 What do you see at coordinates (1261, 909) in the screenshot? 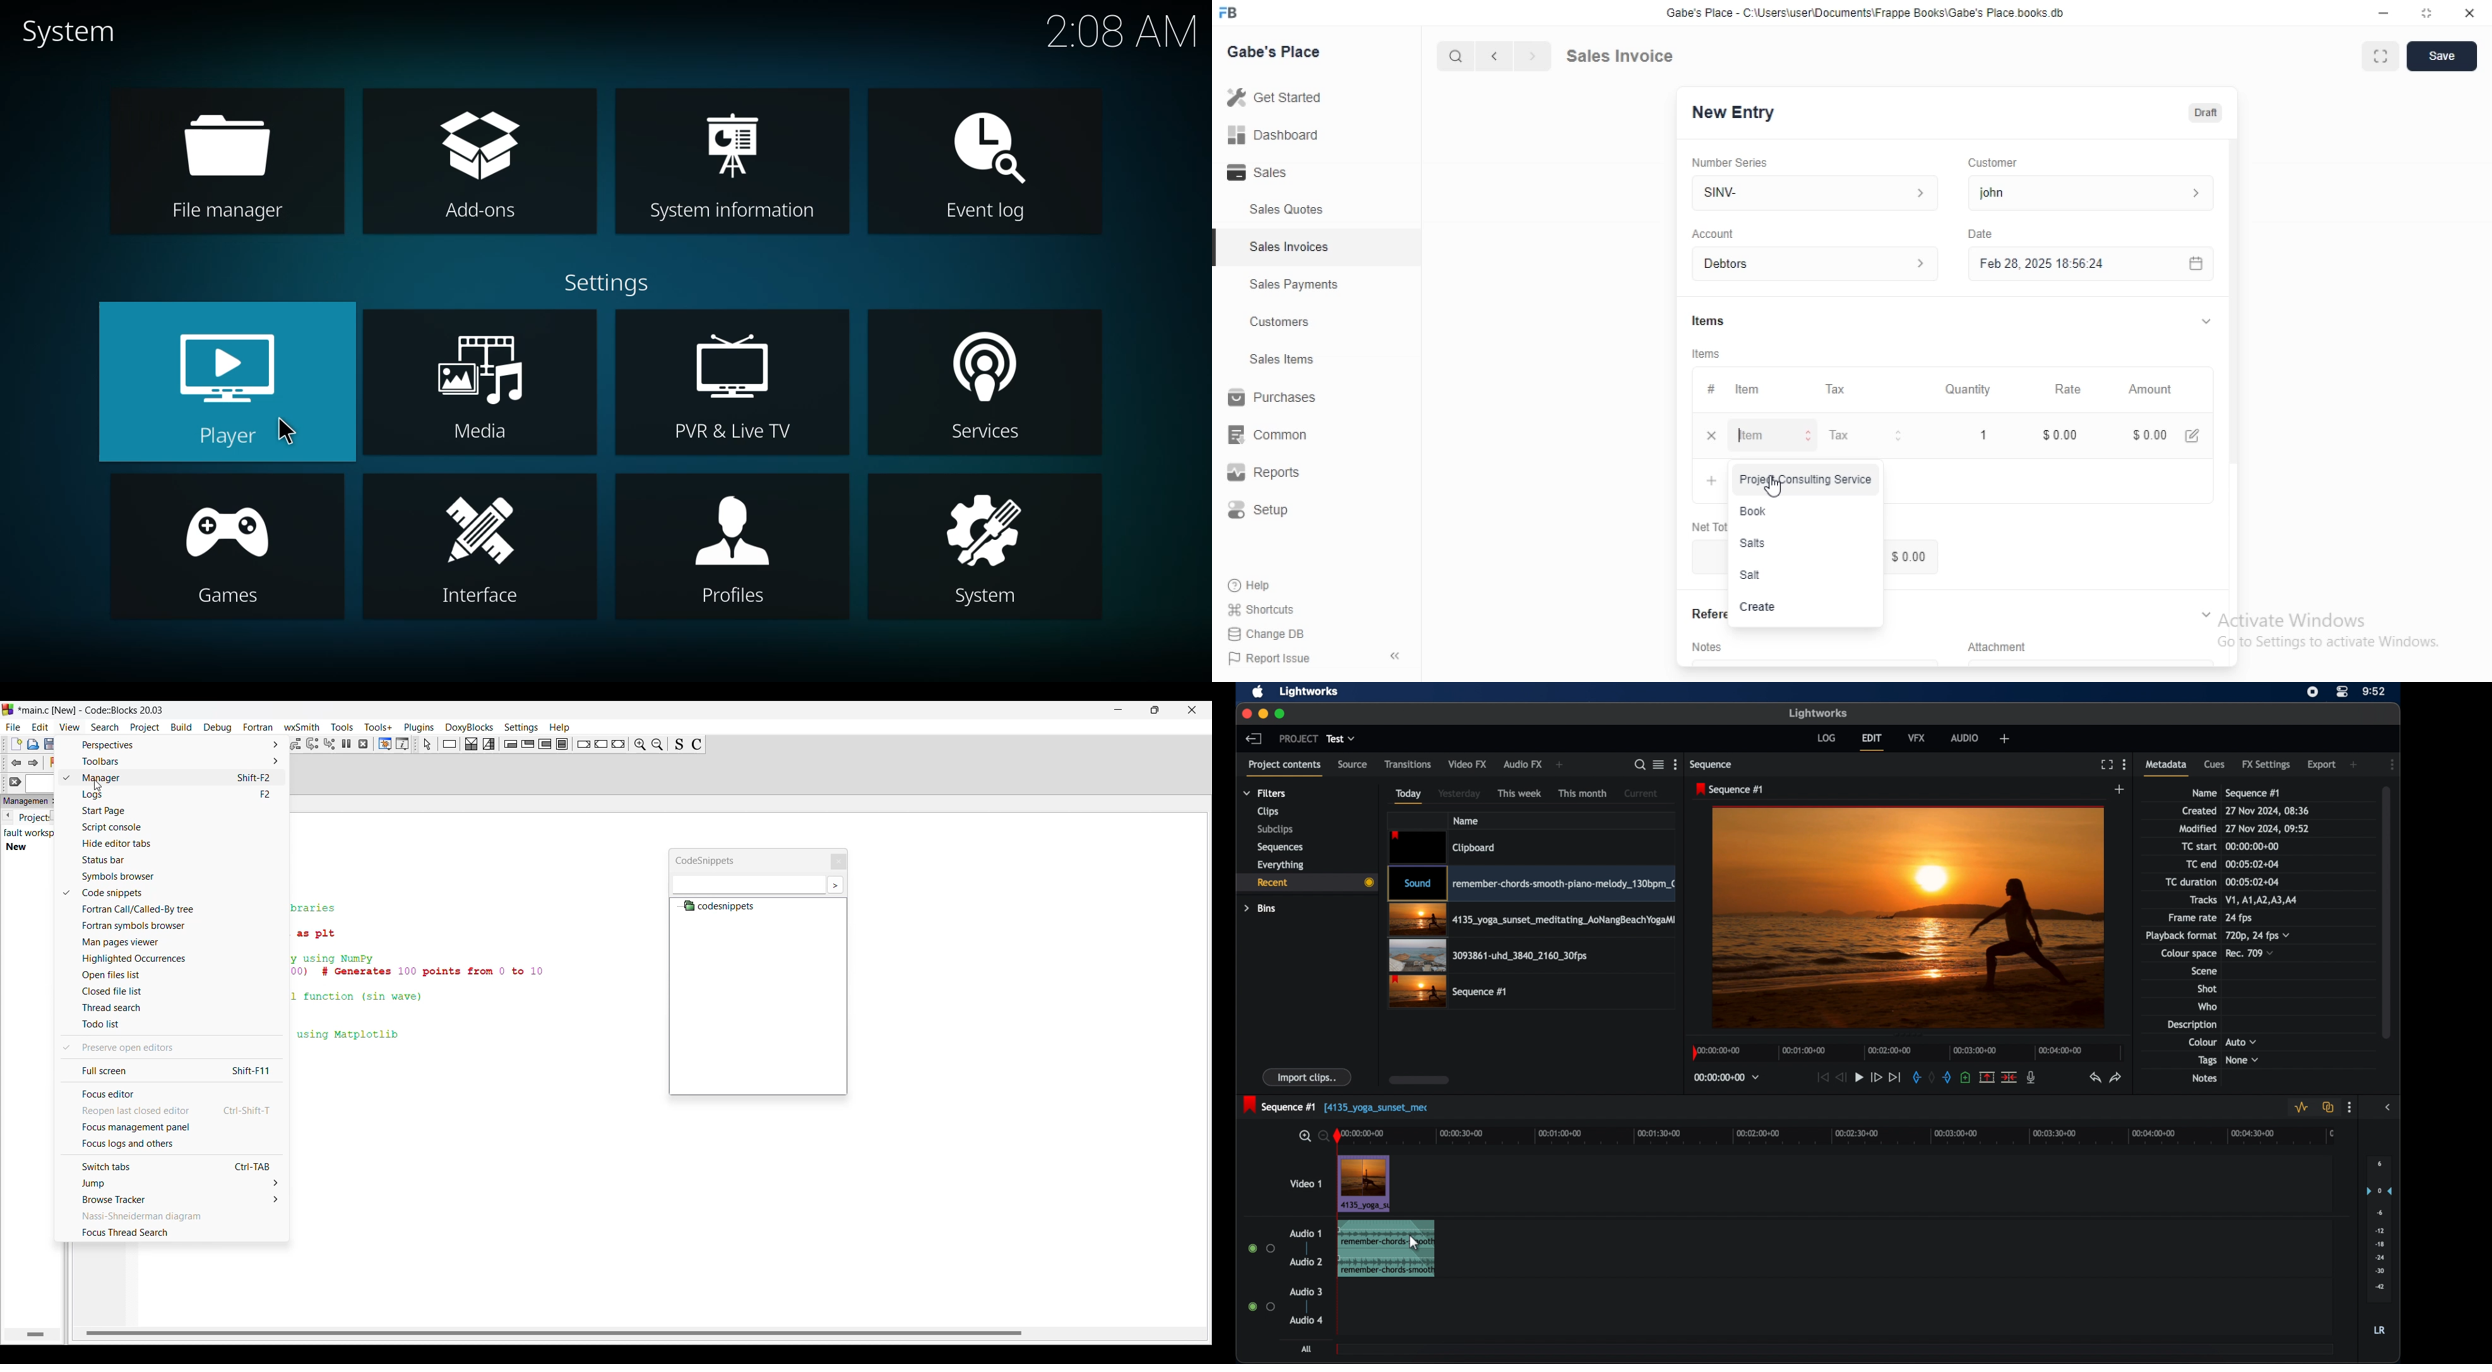
I see `bins` at bounding box center [1261, 909].